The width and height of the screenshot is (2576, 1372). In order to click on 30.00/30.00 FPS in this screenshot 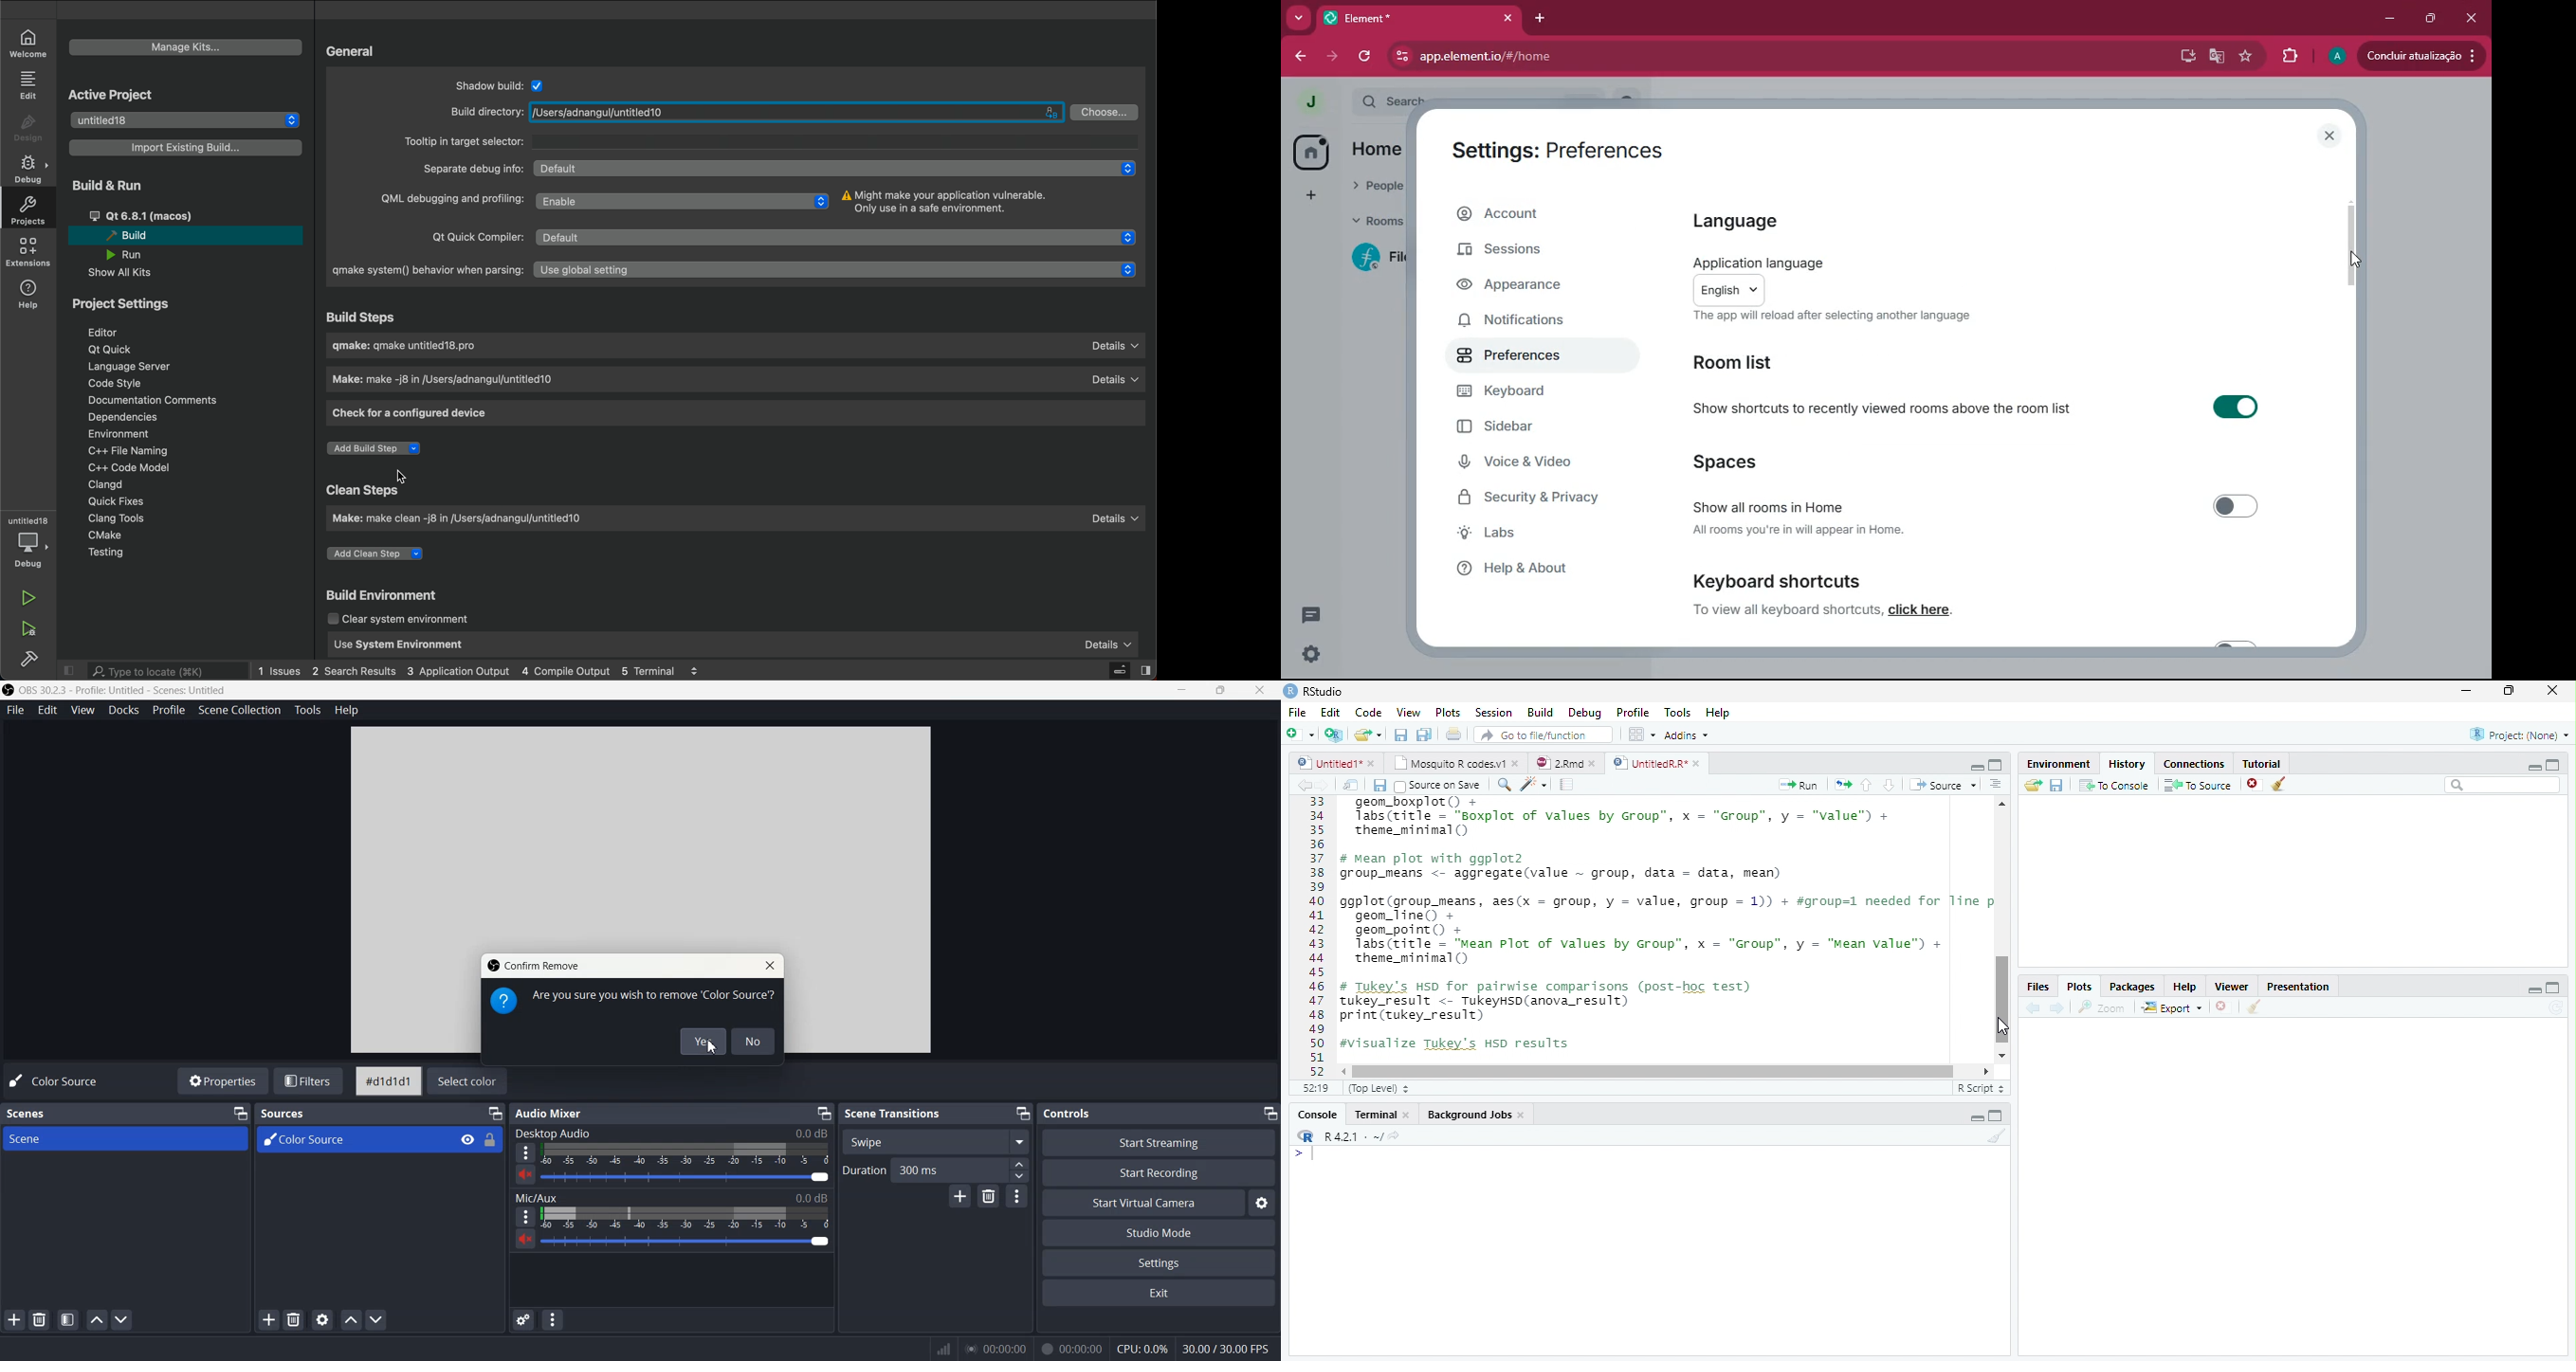, I will do `click(1228, 1348)`.